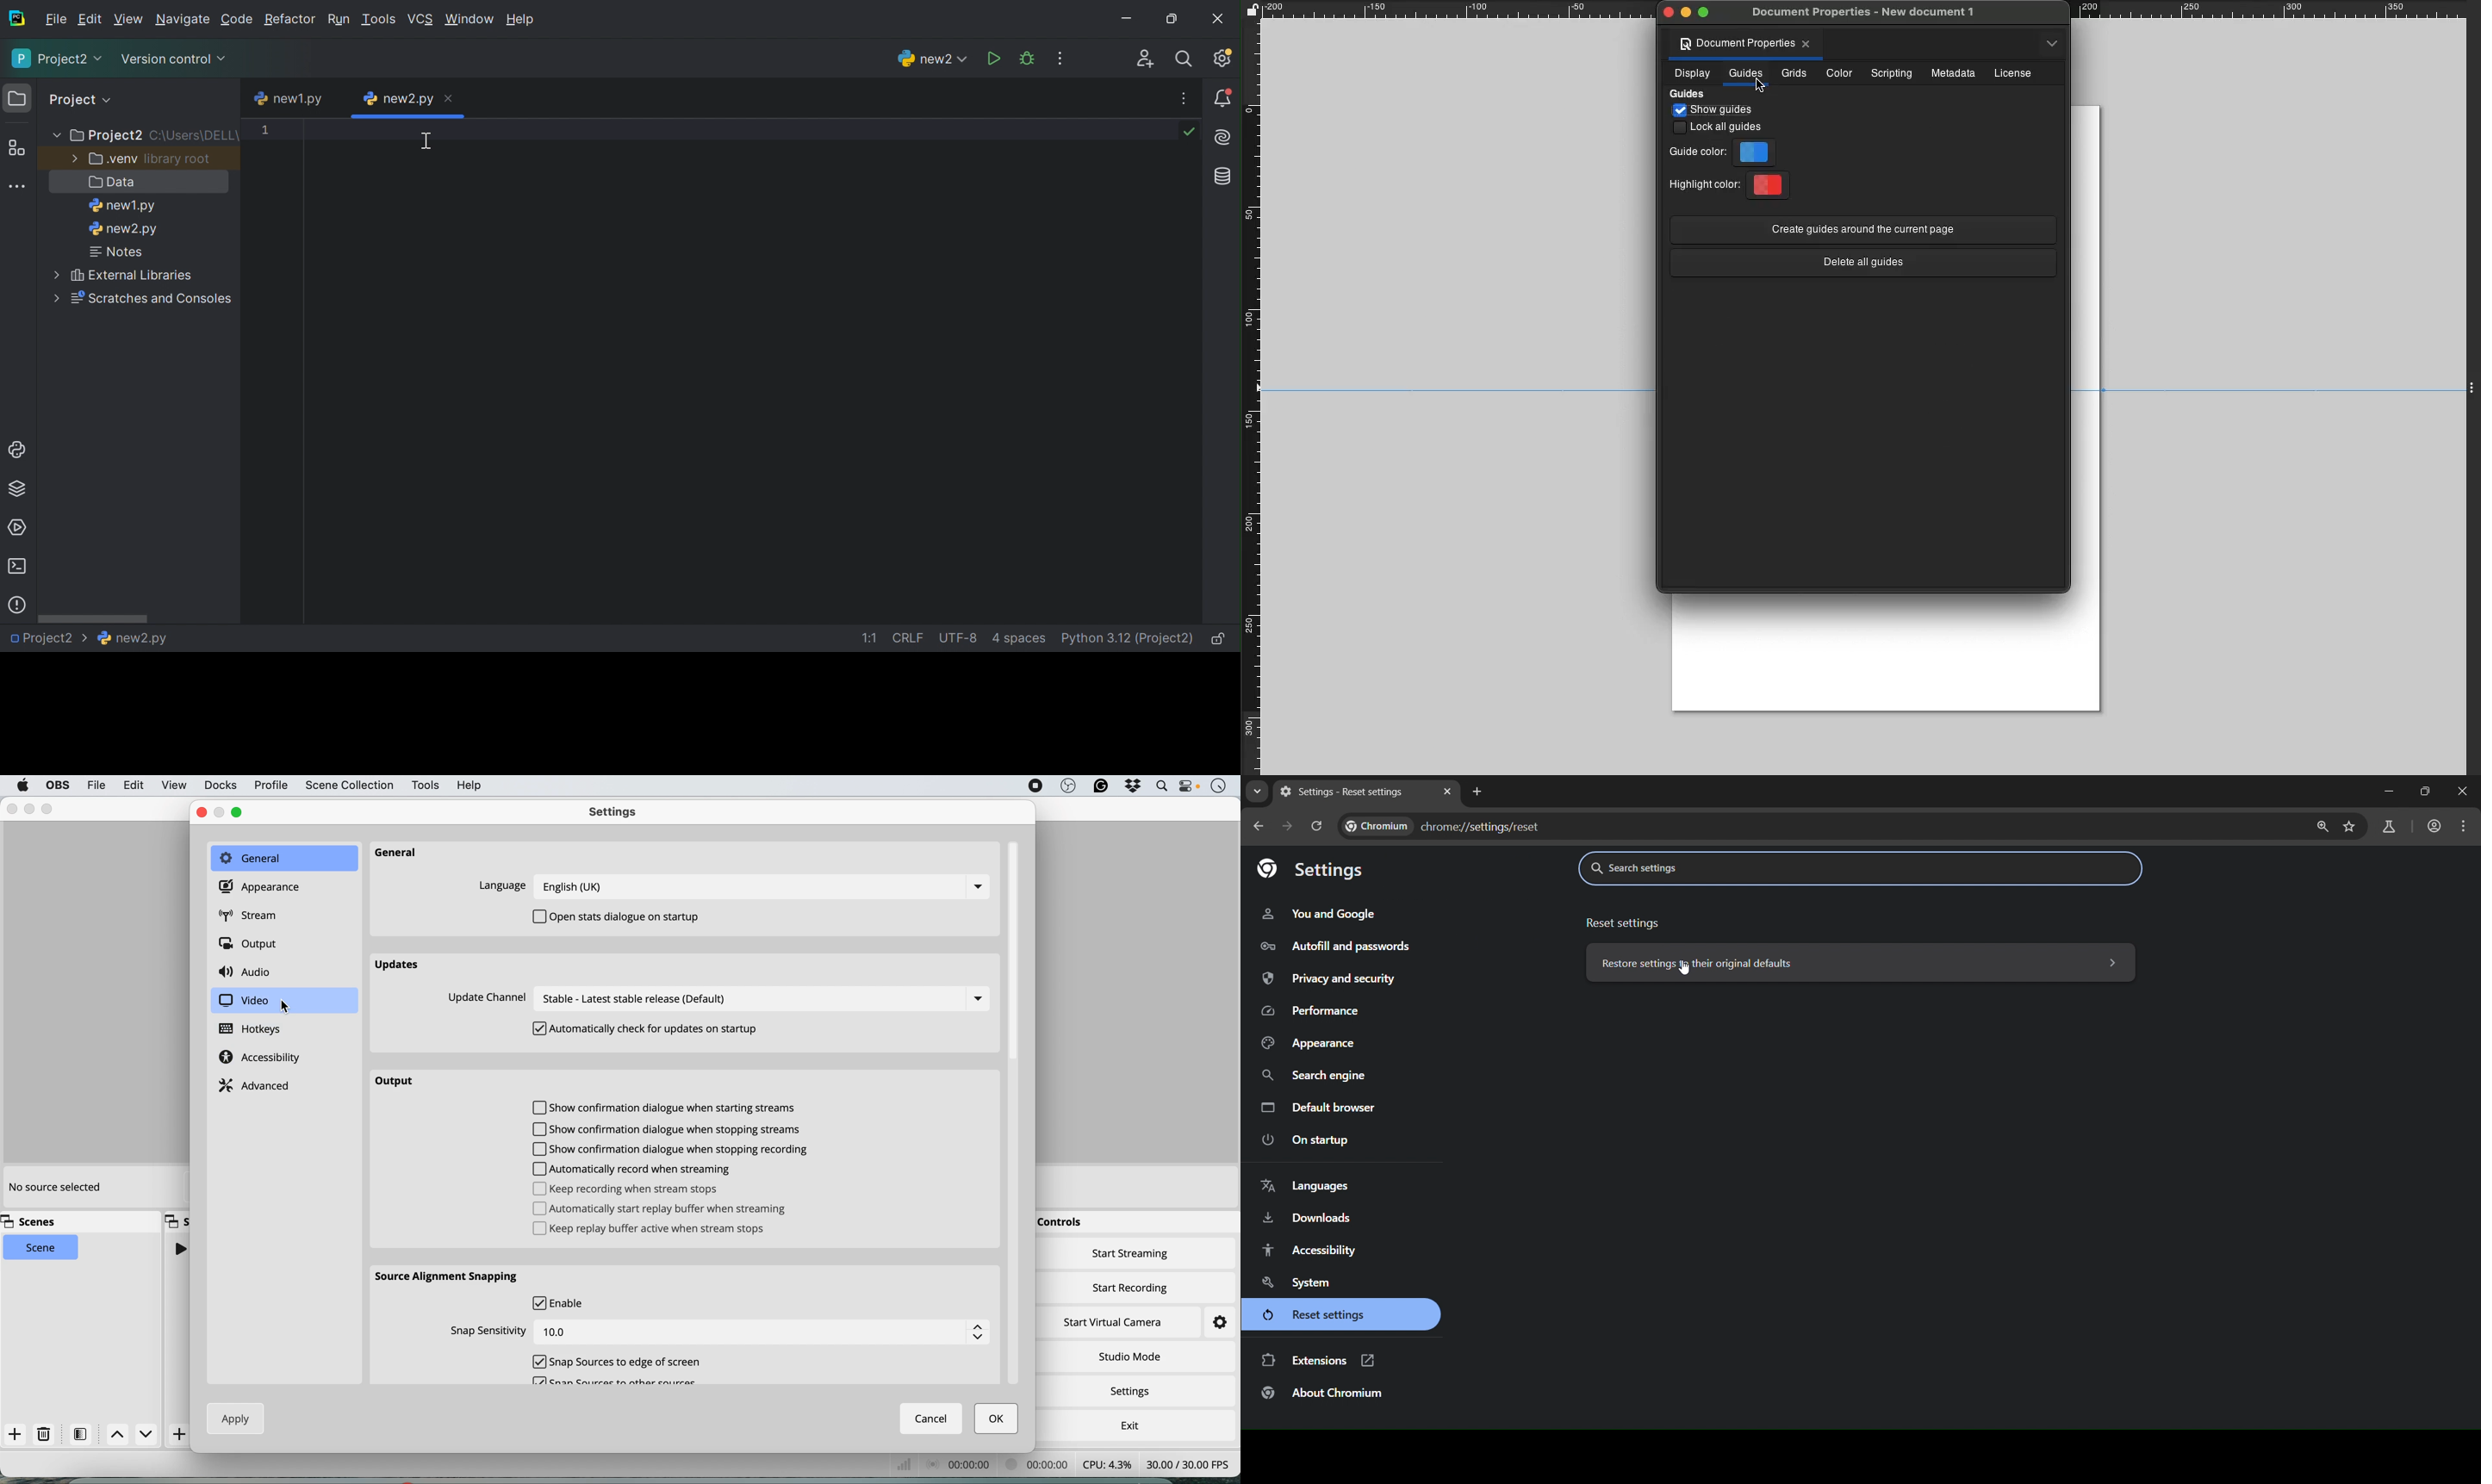 The height and width of the screenshot is (1484, 2492). Describe the element at coordinates (289, 20) in the screenshot. I see `Refactor` at that location.